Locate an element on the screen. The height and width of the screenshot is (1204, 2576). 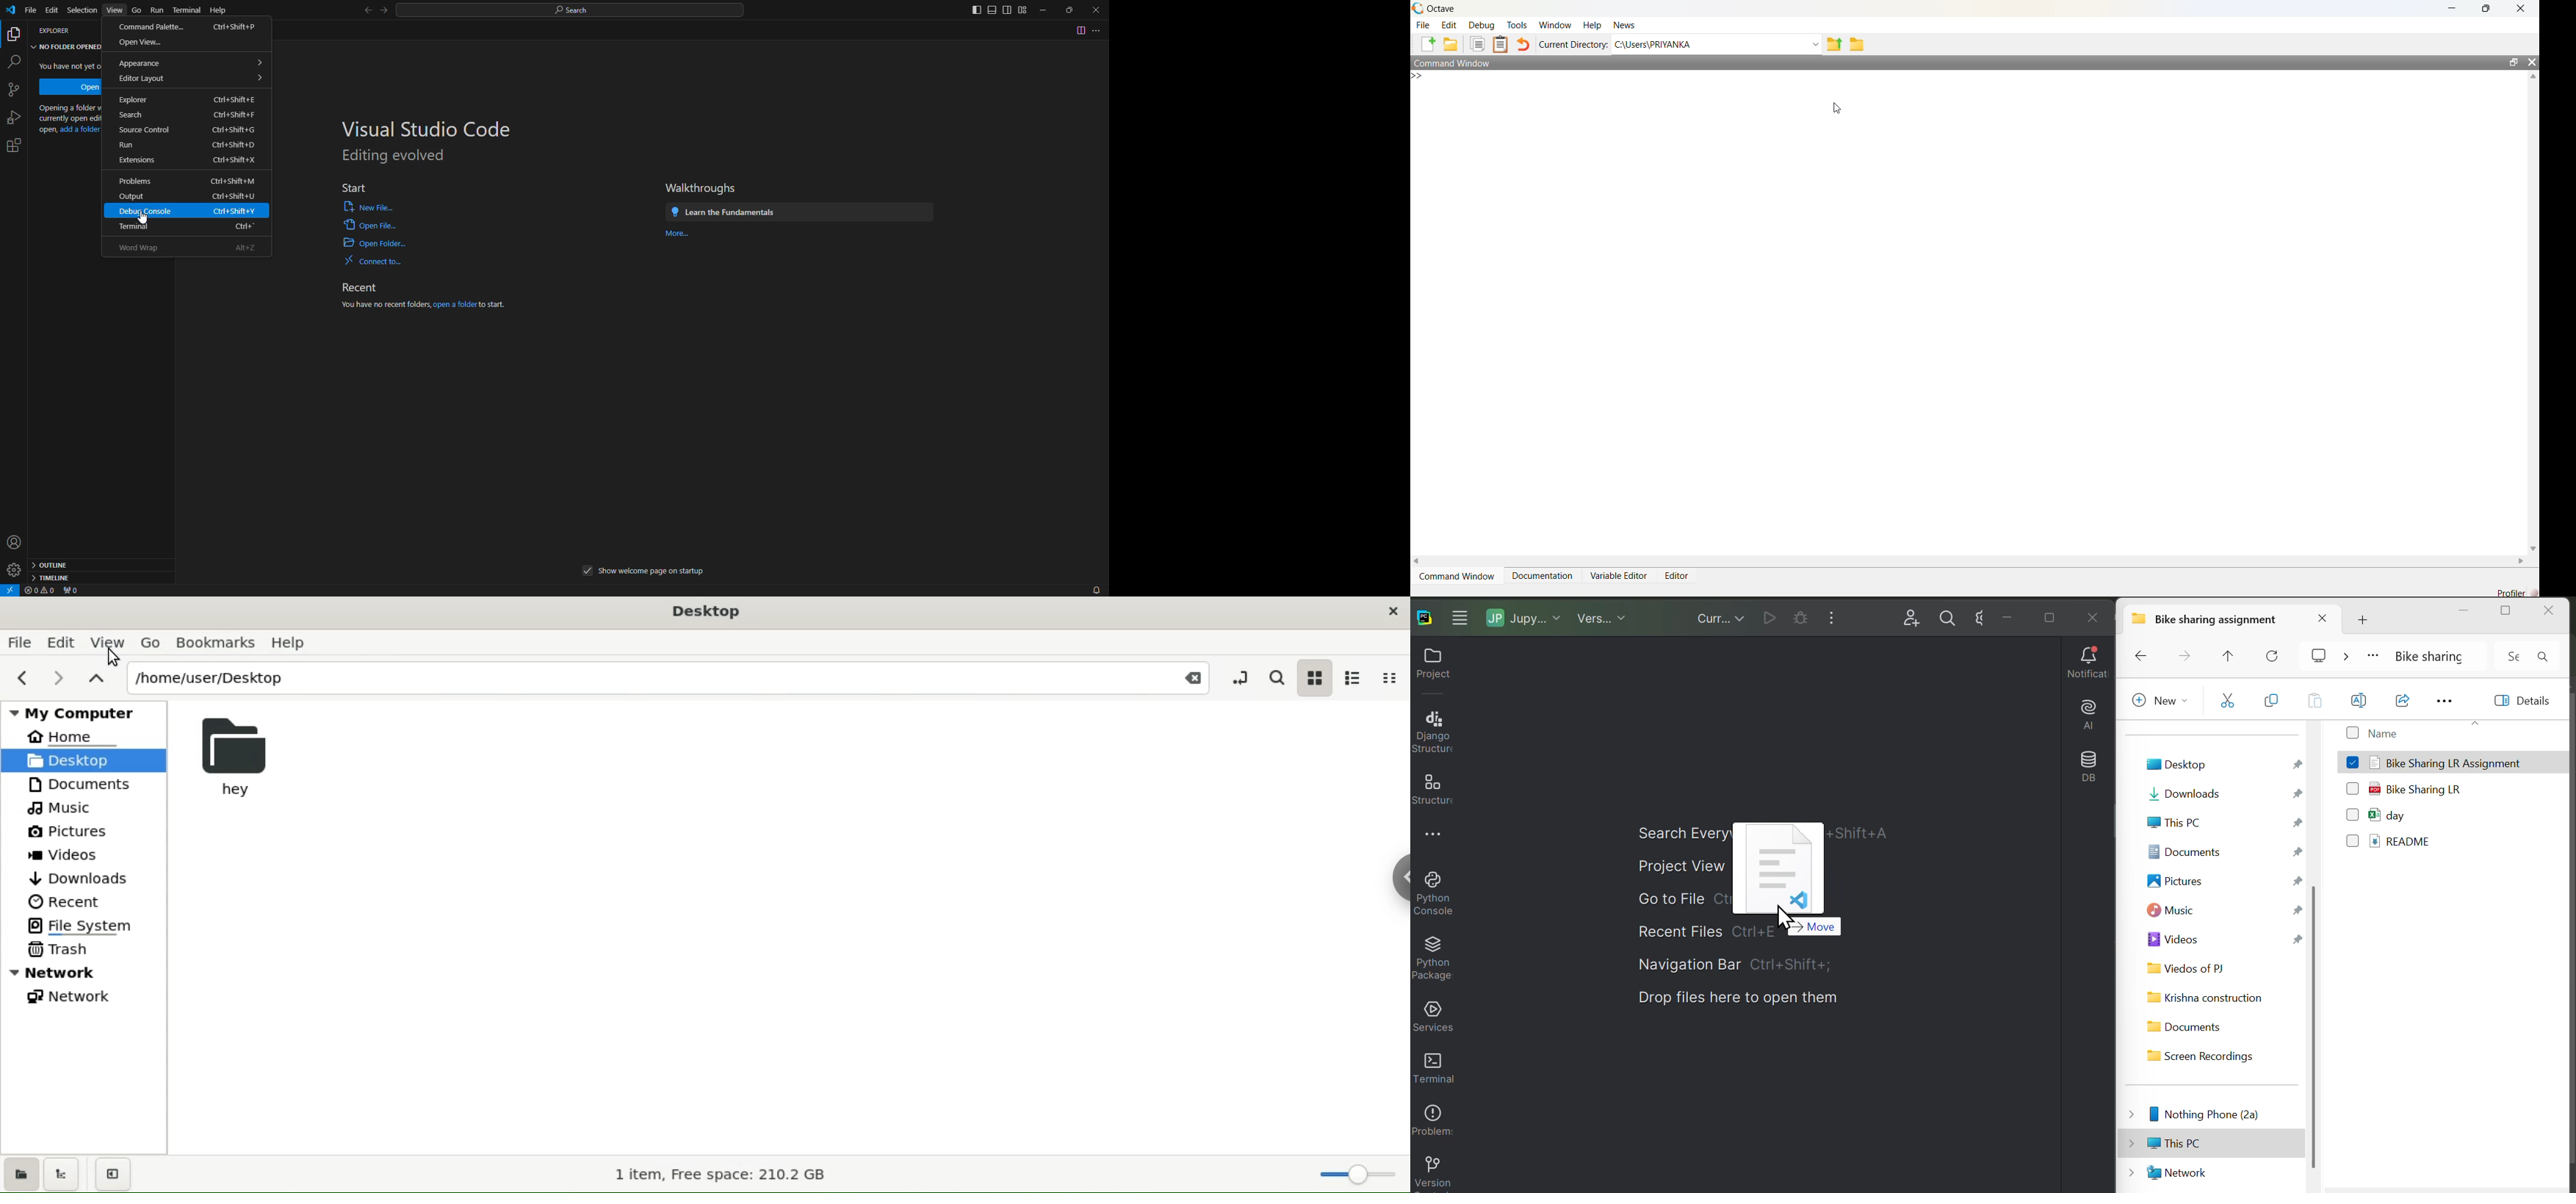
More options is located at coordinates (2455, 701).